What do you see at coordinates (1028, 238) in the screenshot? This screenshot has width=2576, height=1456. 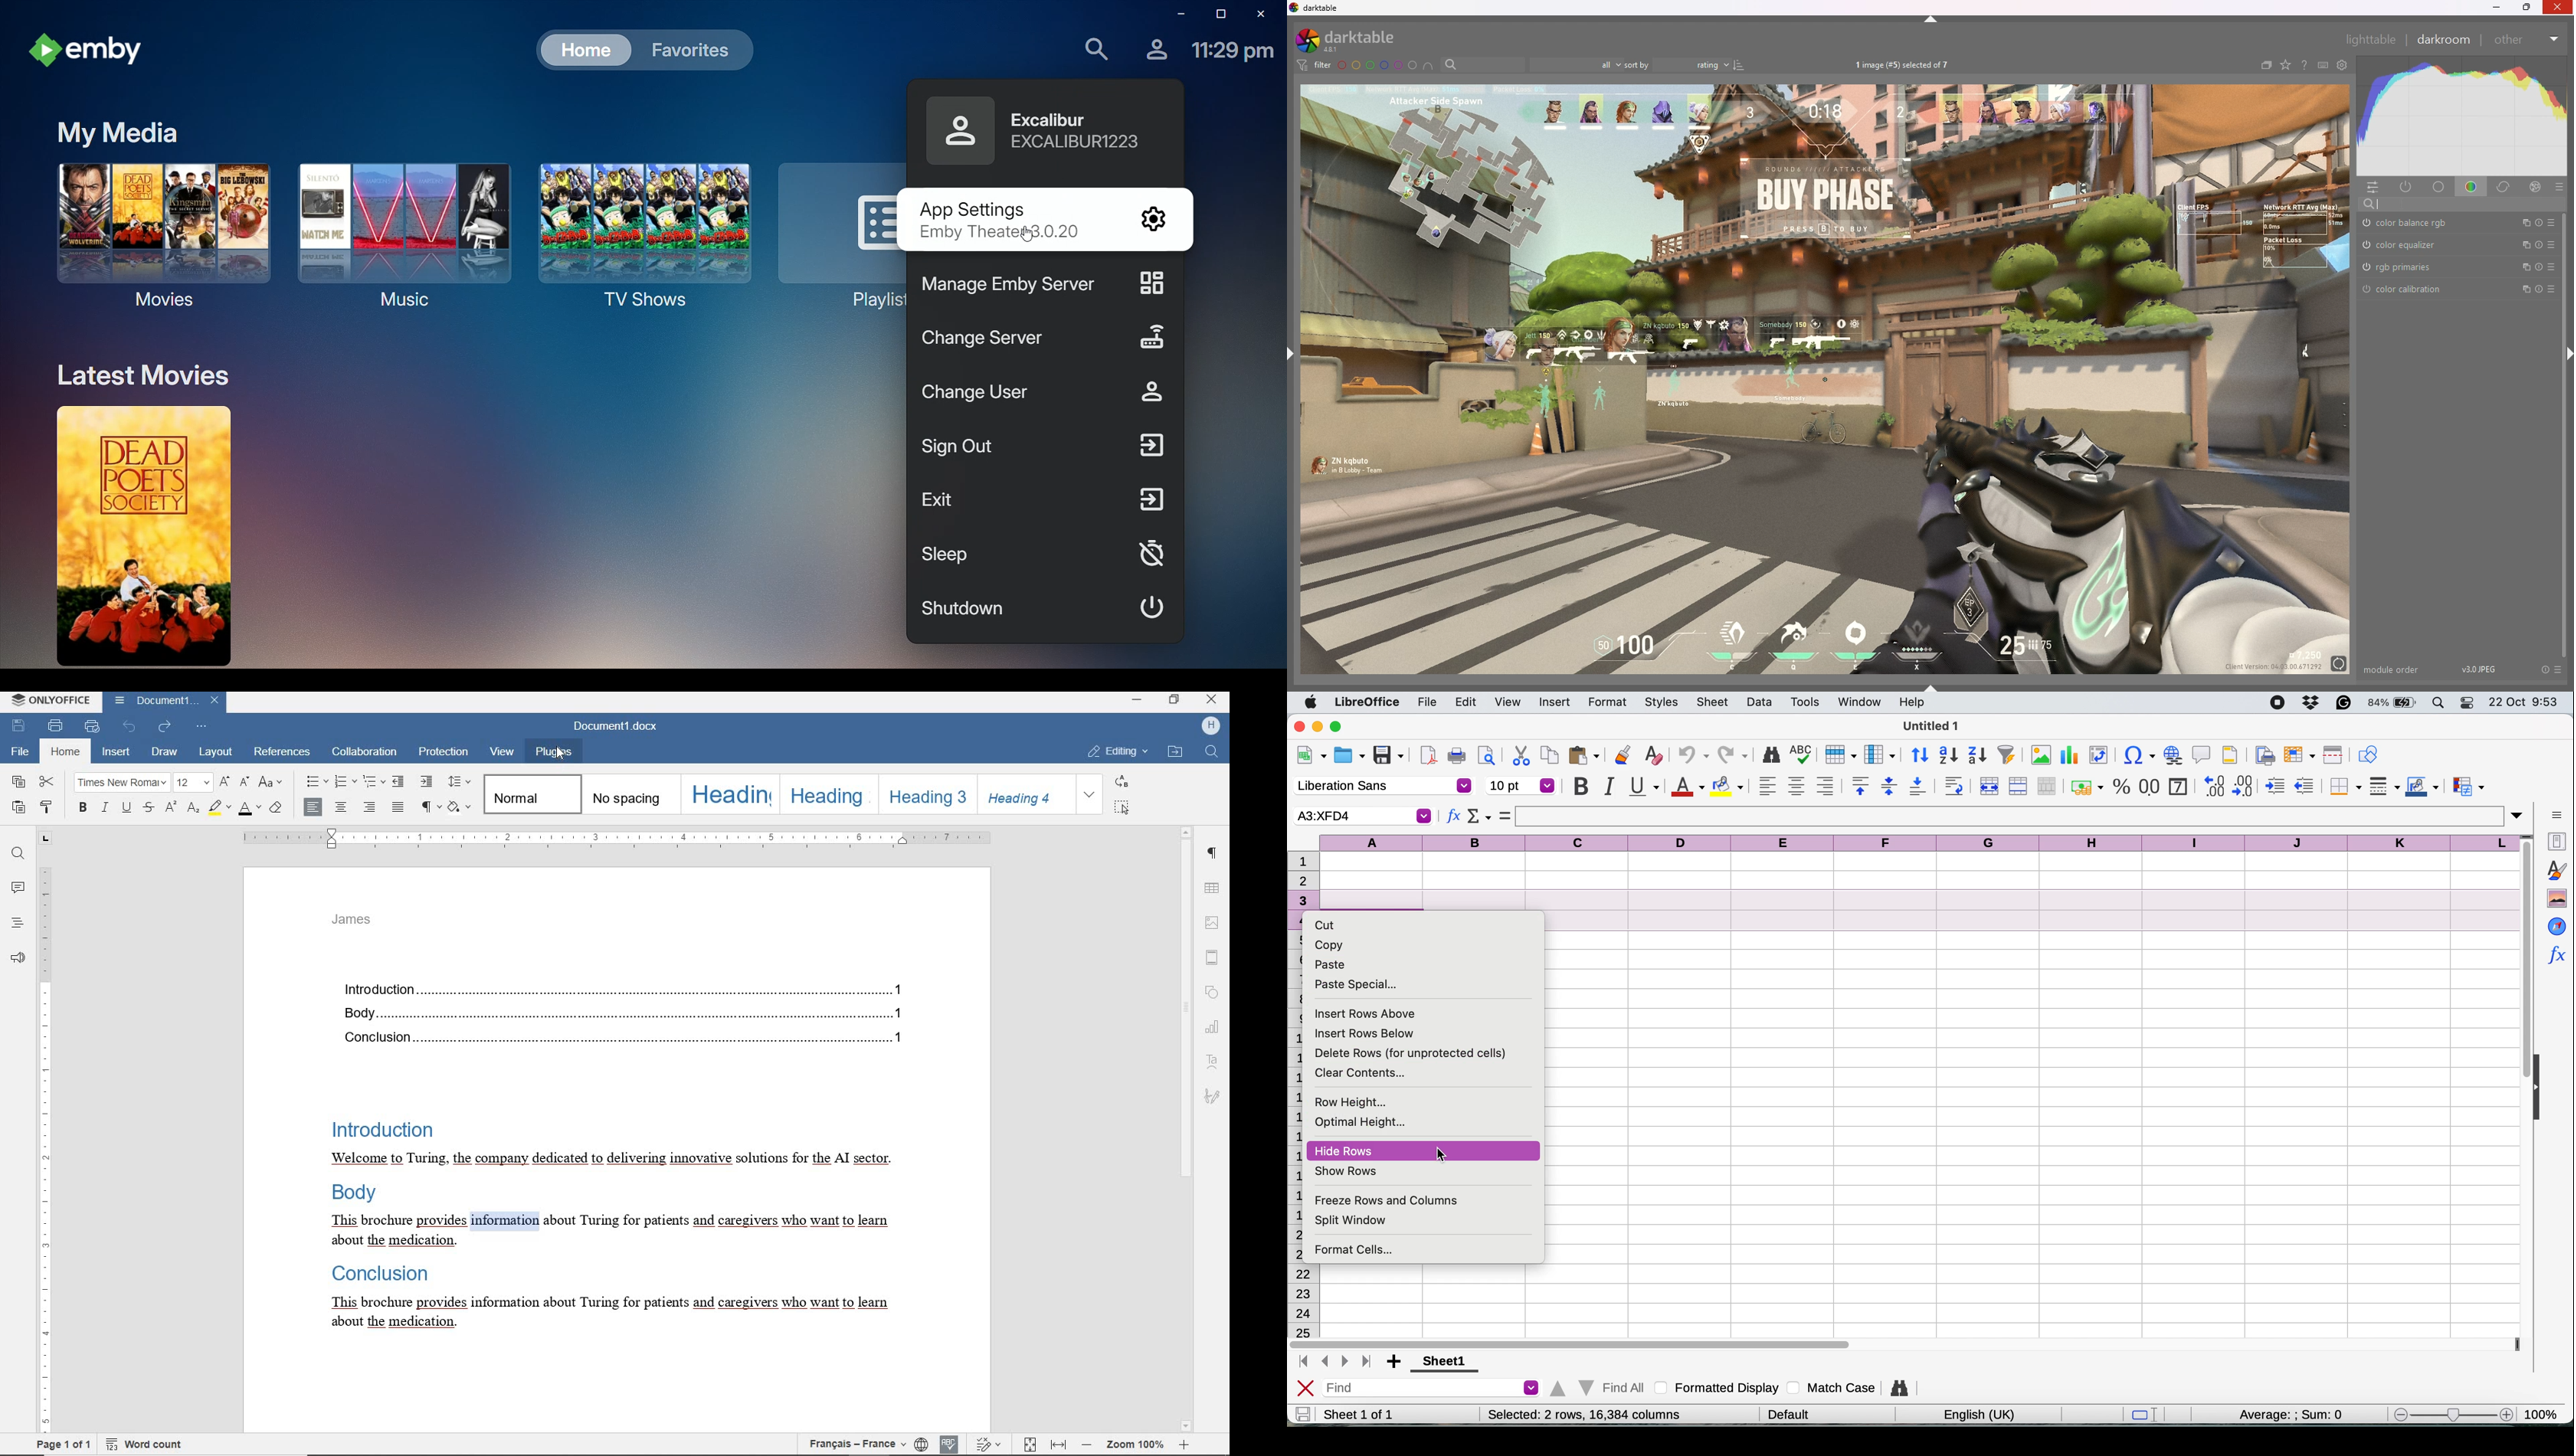 I see `CURSOR` at bounding box center [1028, 238].